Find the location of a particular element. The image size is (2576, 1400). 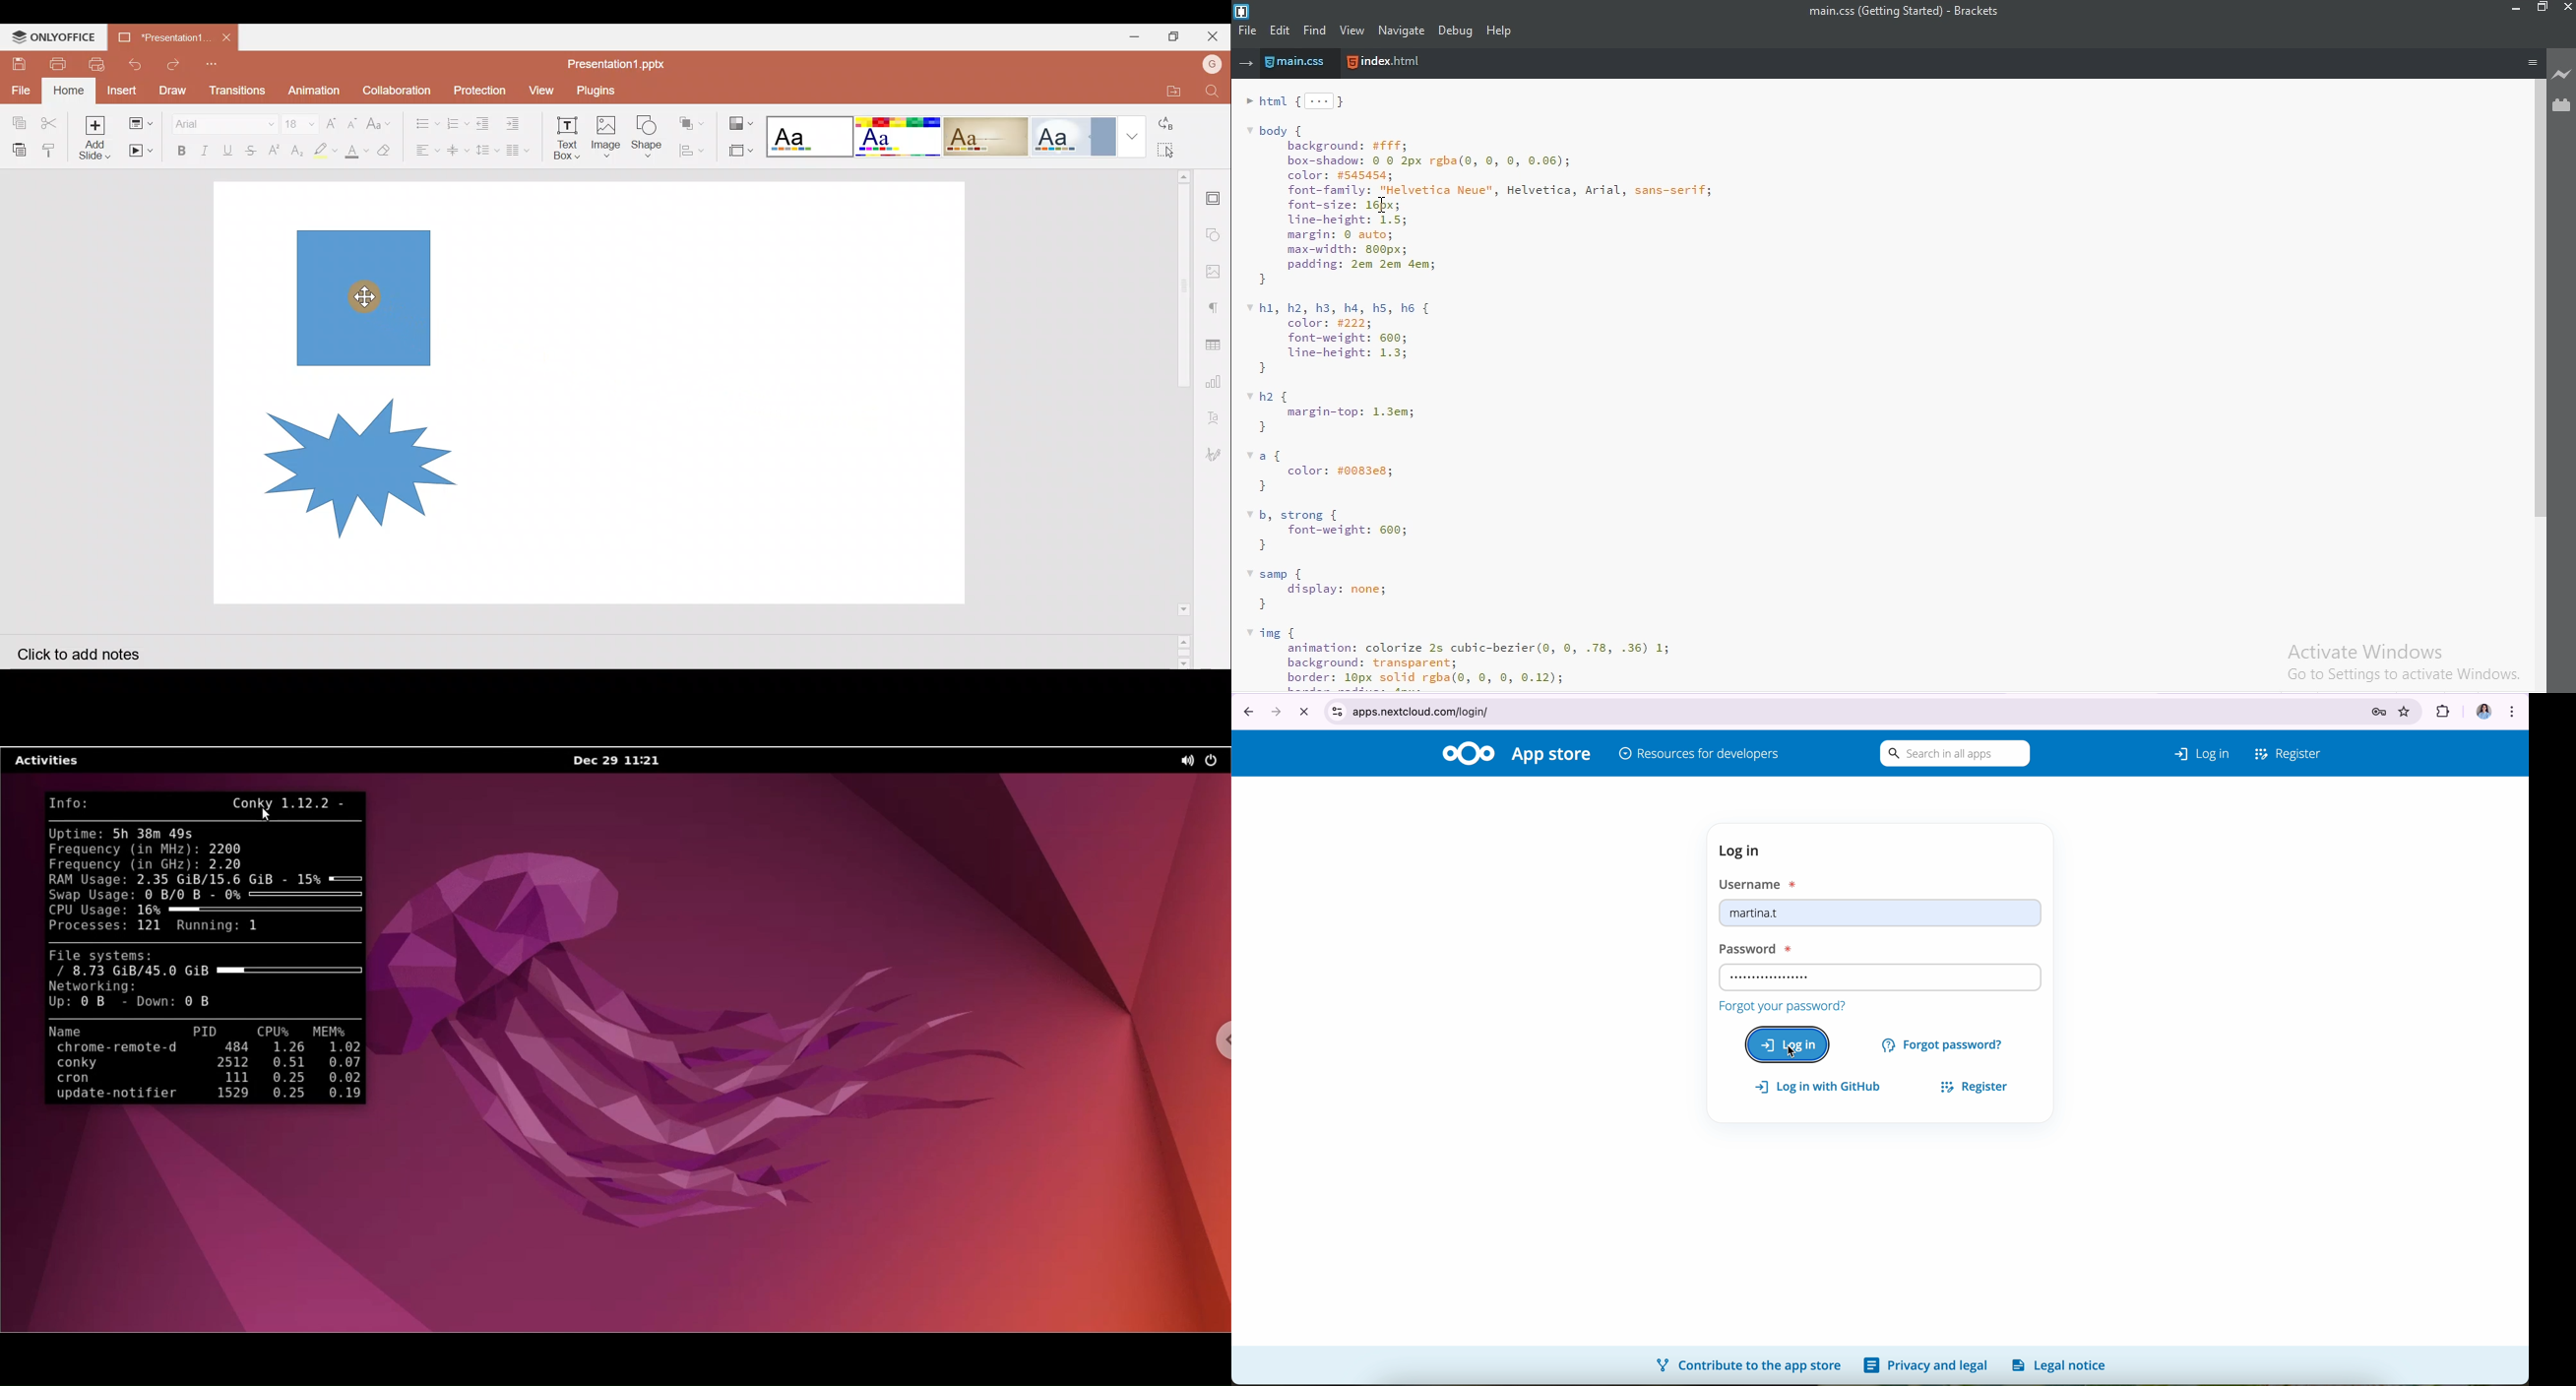

Paragraph settings is located at coordinates (1217, 305).